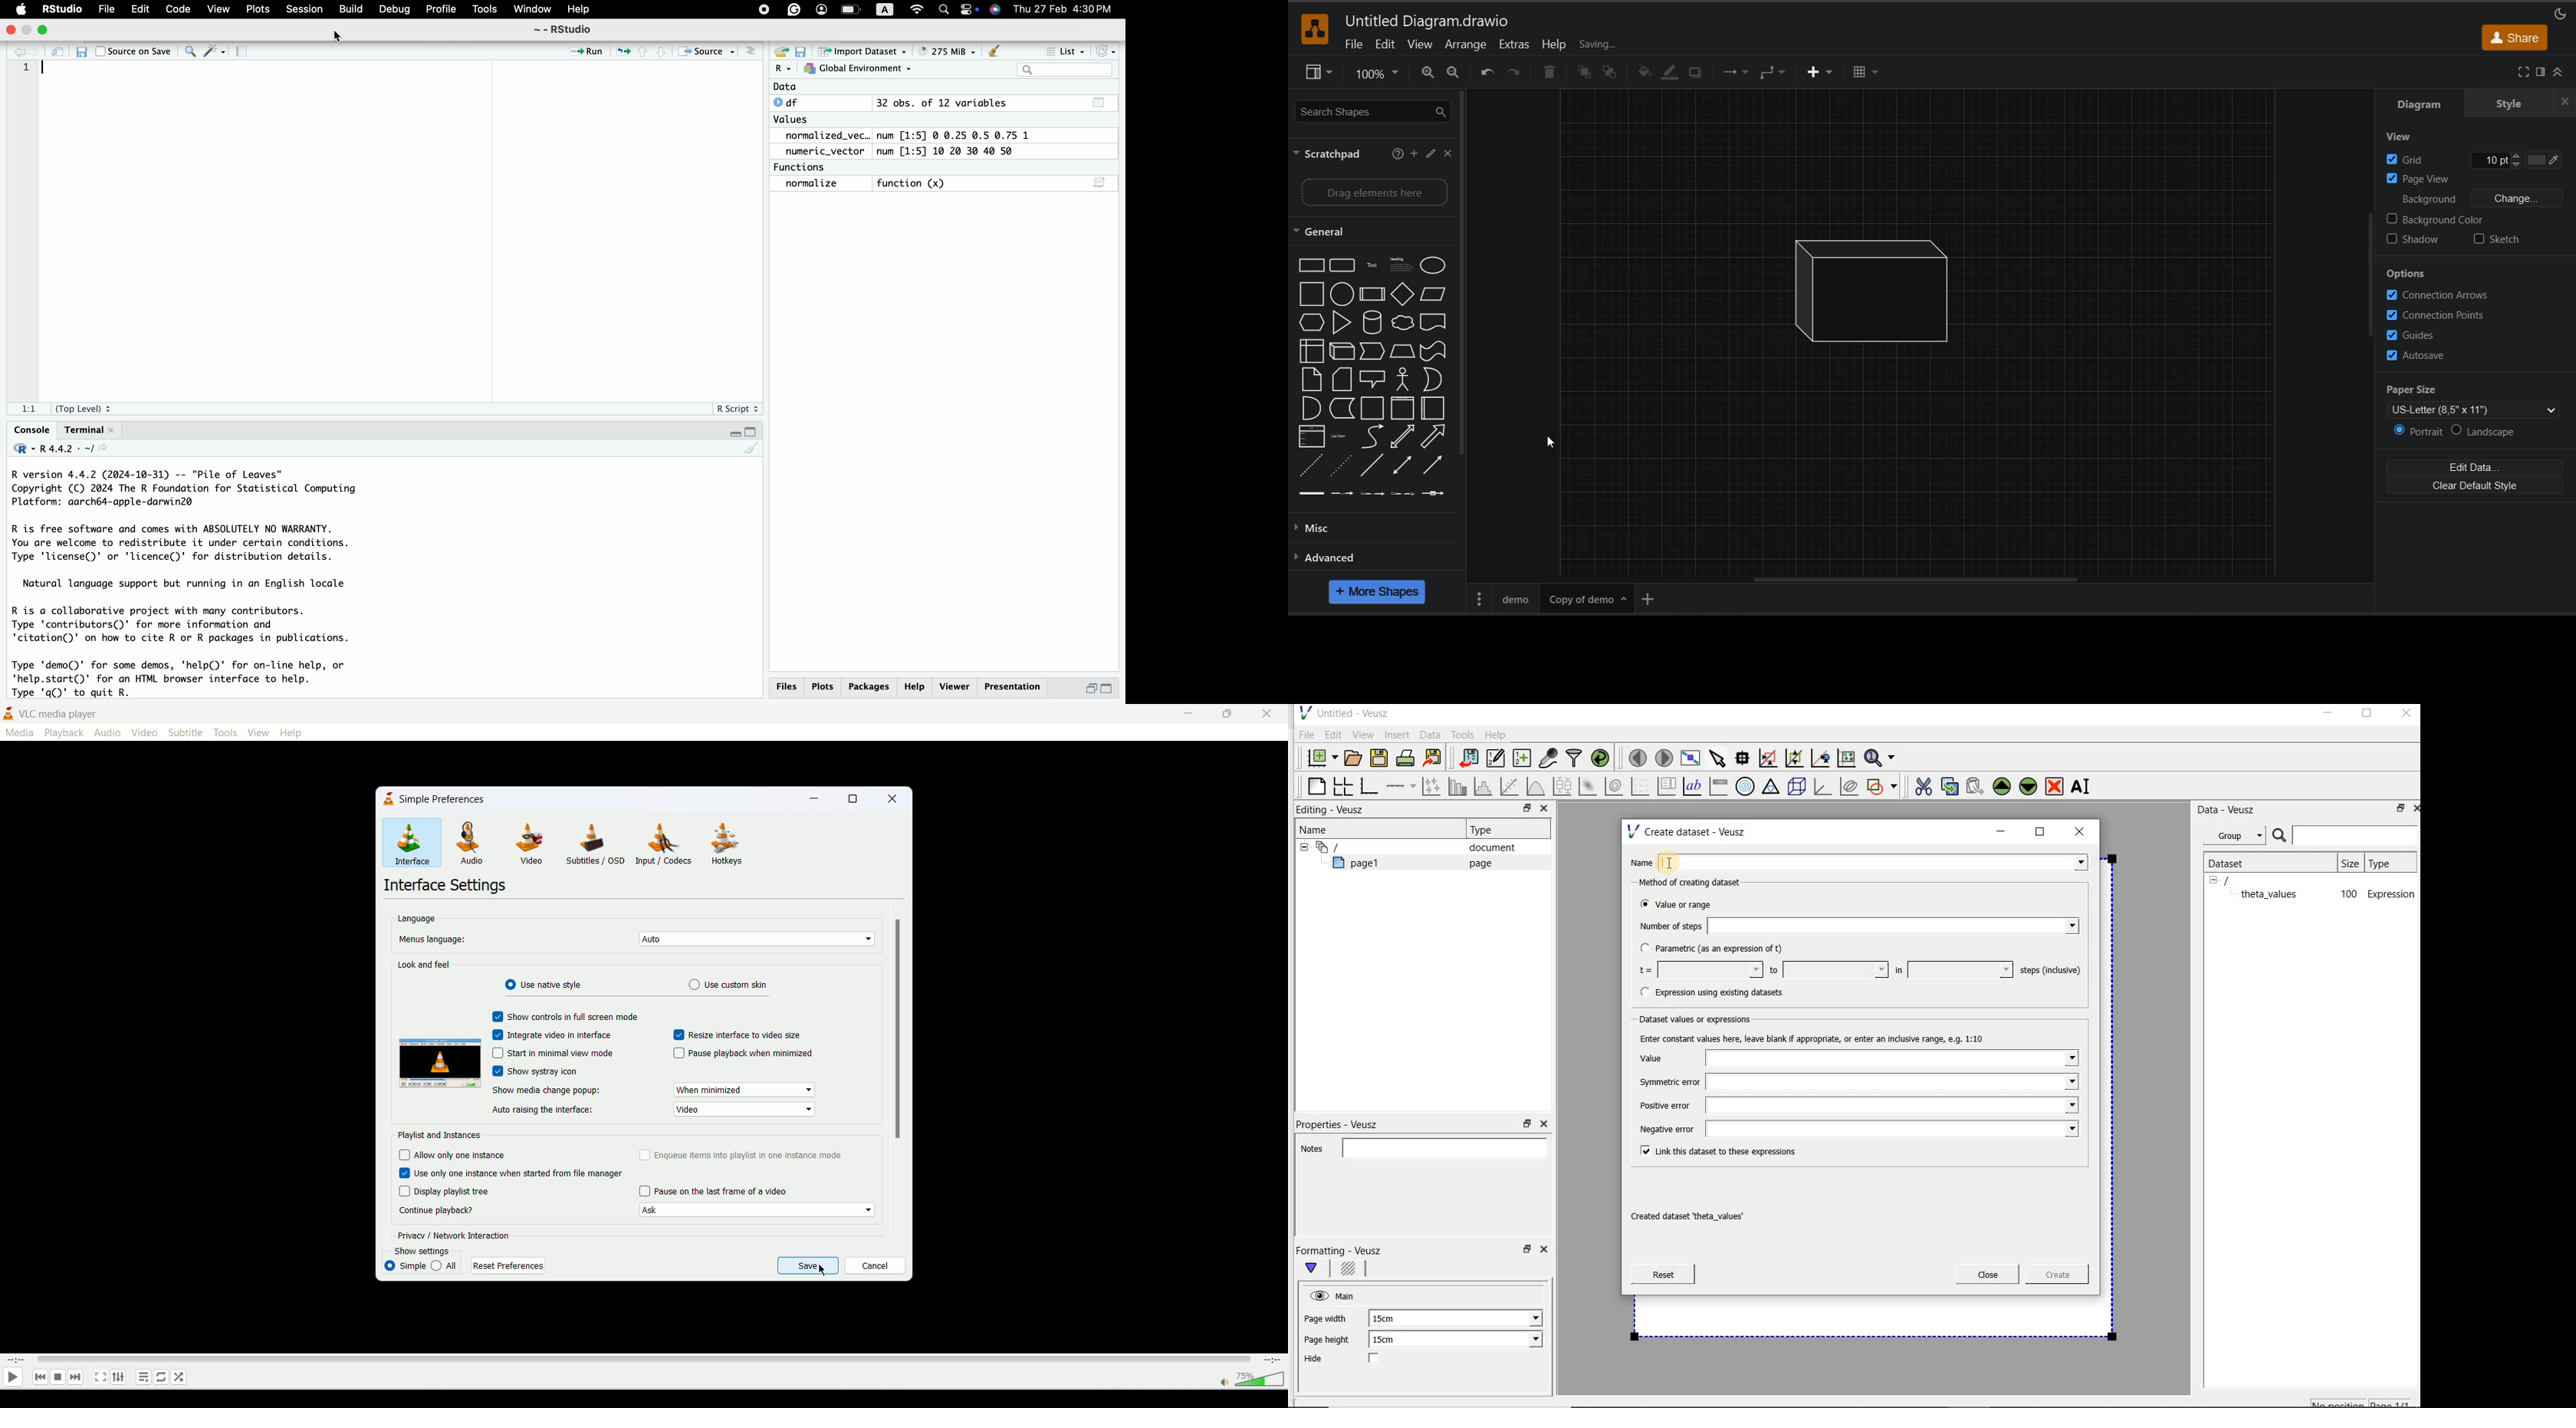 The height and width of the screenshot is (1428, 2576). I want to click on compile report, so click(241, 52).